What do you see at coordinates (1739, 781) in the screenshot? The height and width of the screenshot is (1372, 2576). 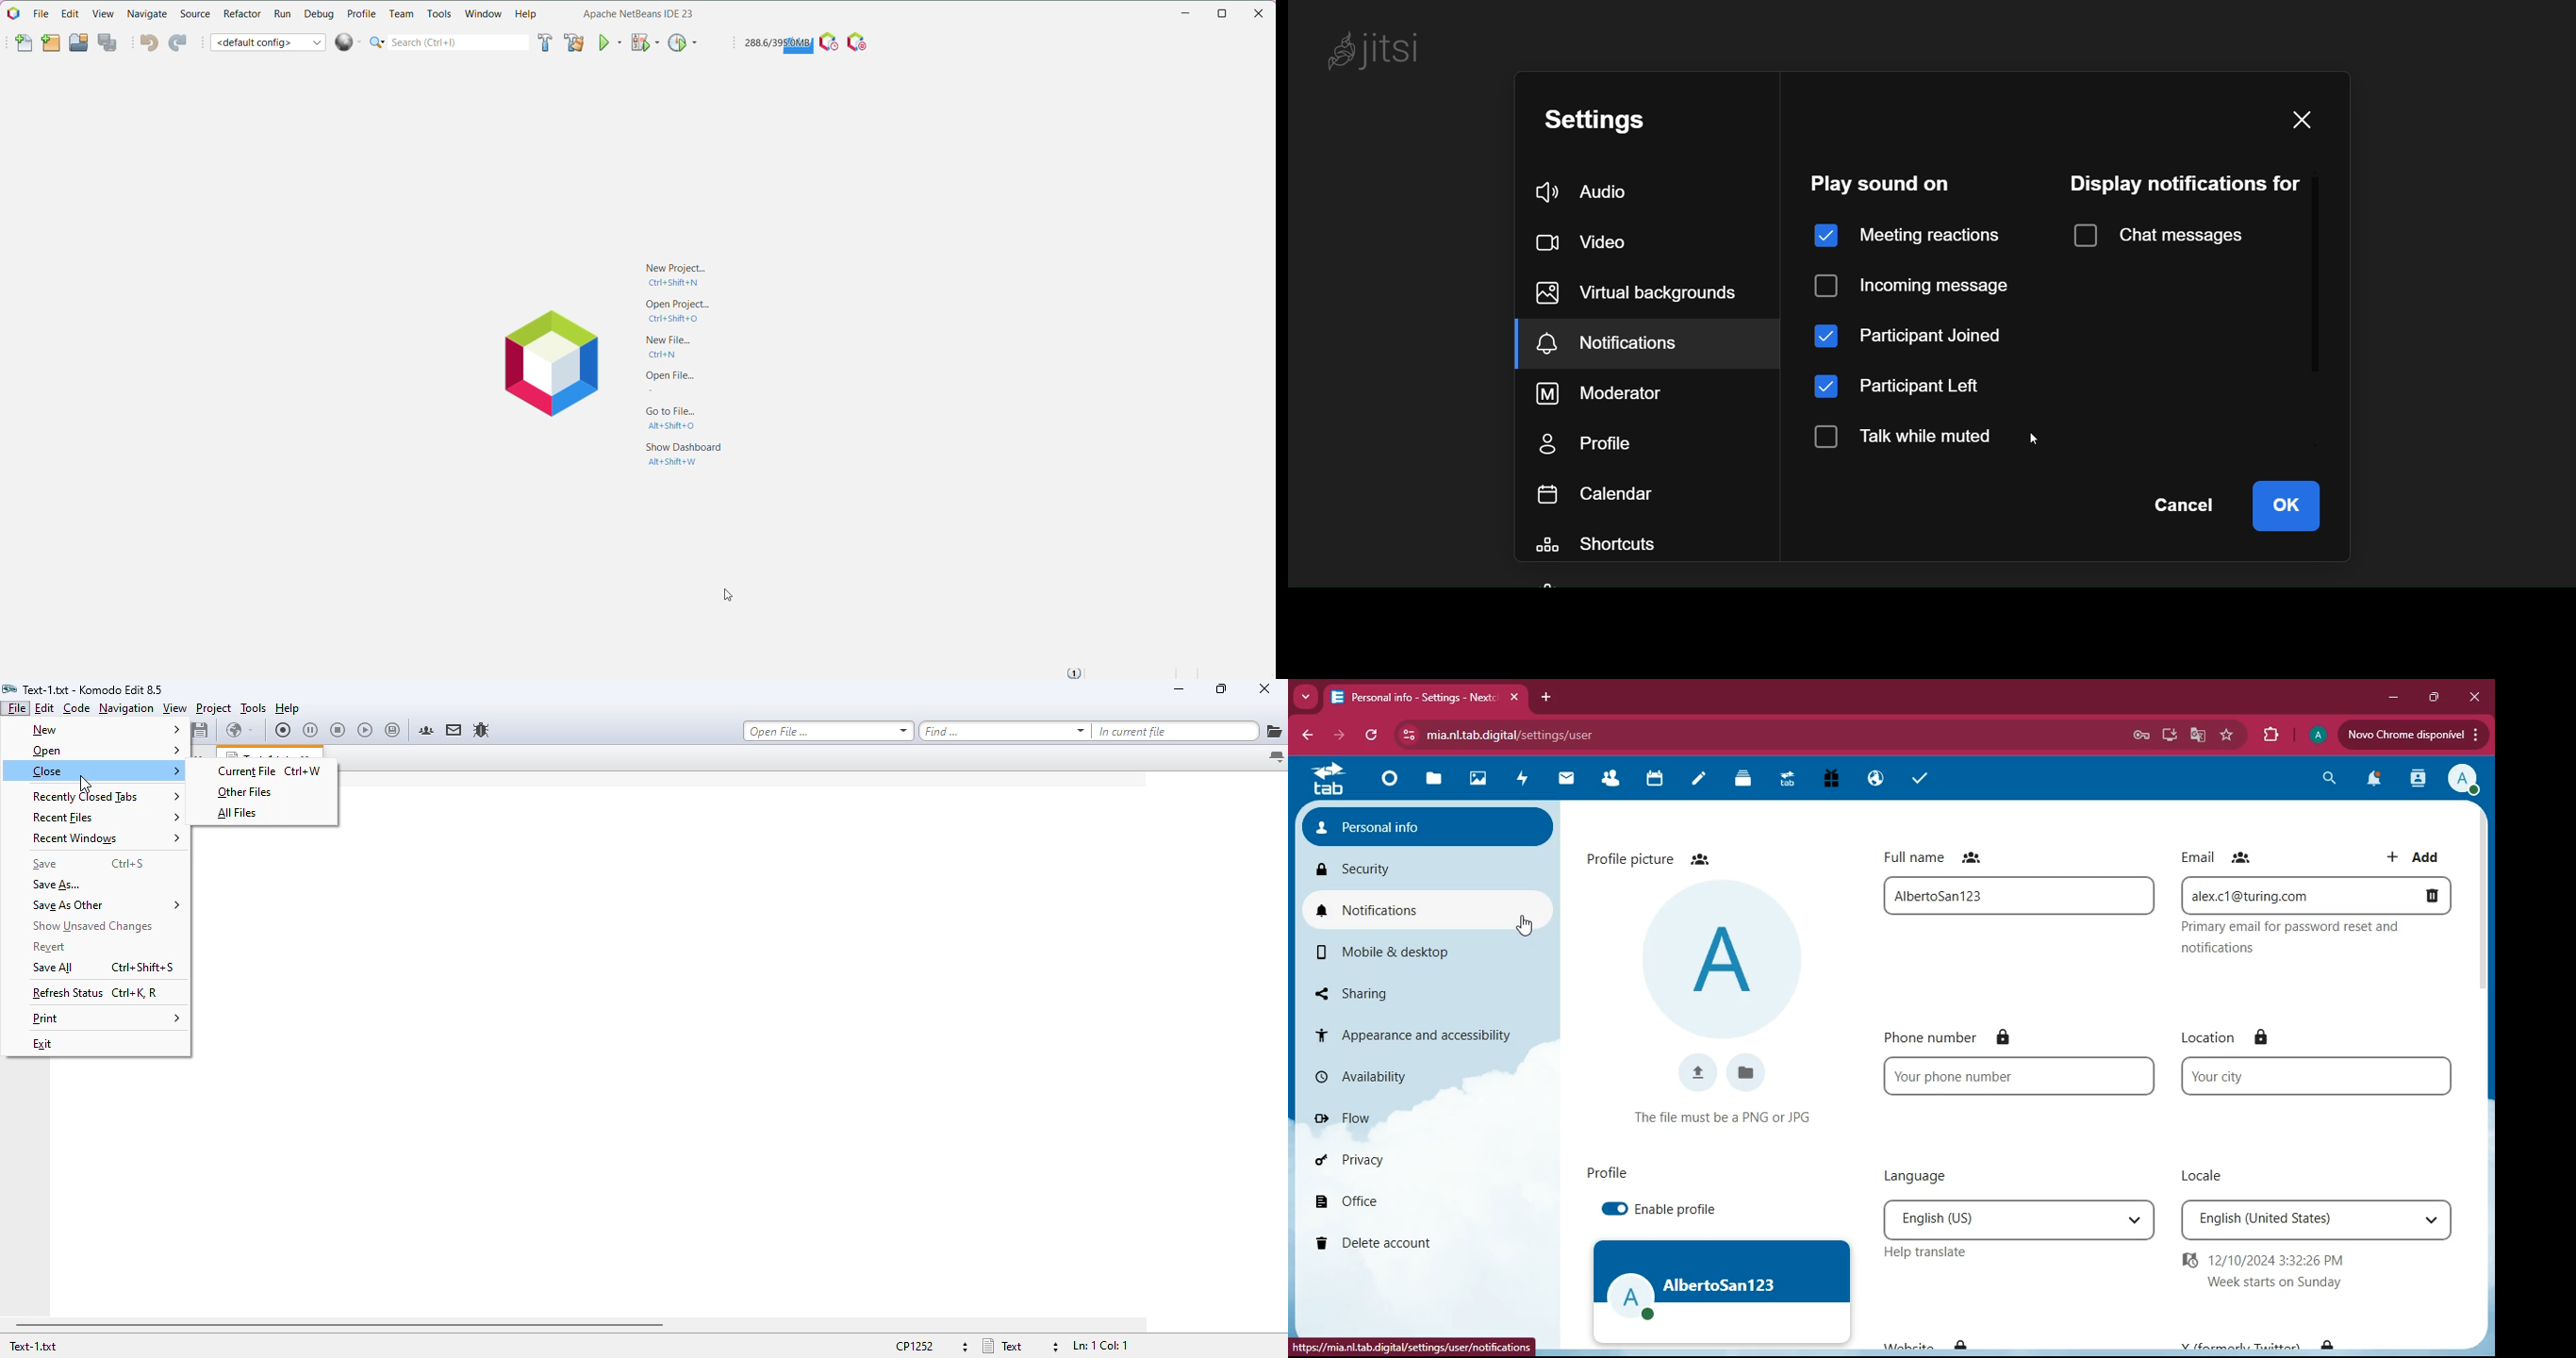 I see `layers` at bounding box center [1739, 781].